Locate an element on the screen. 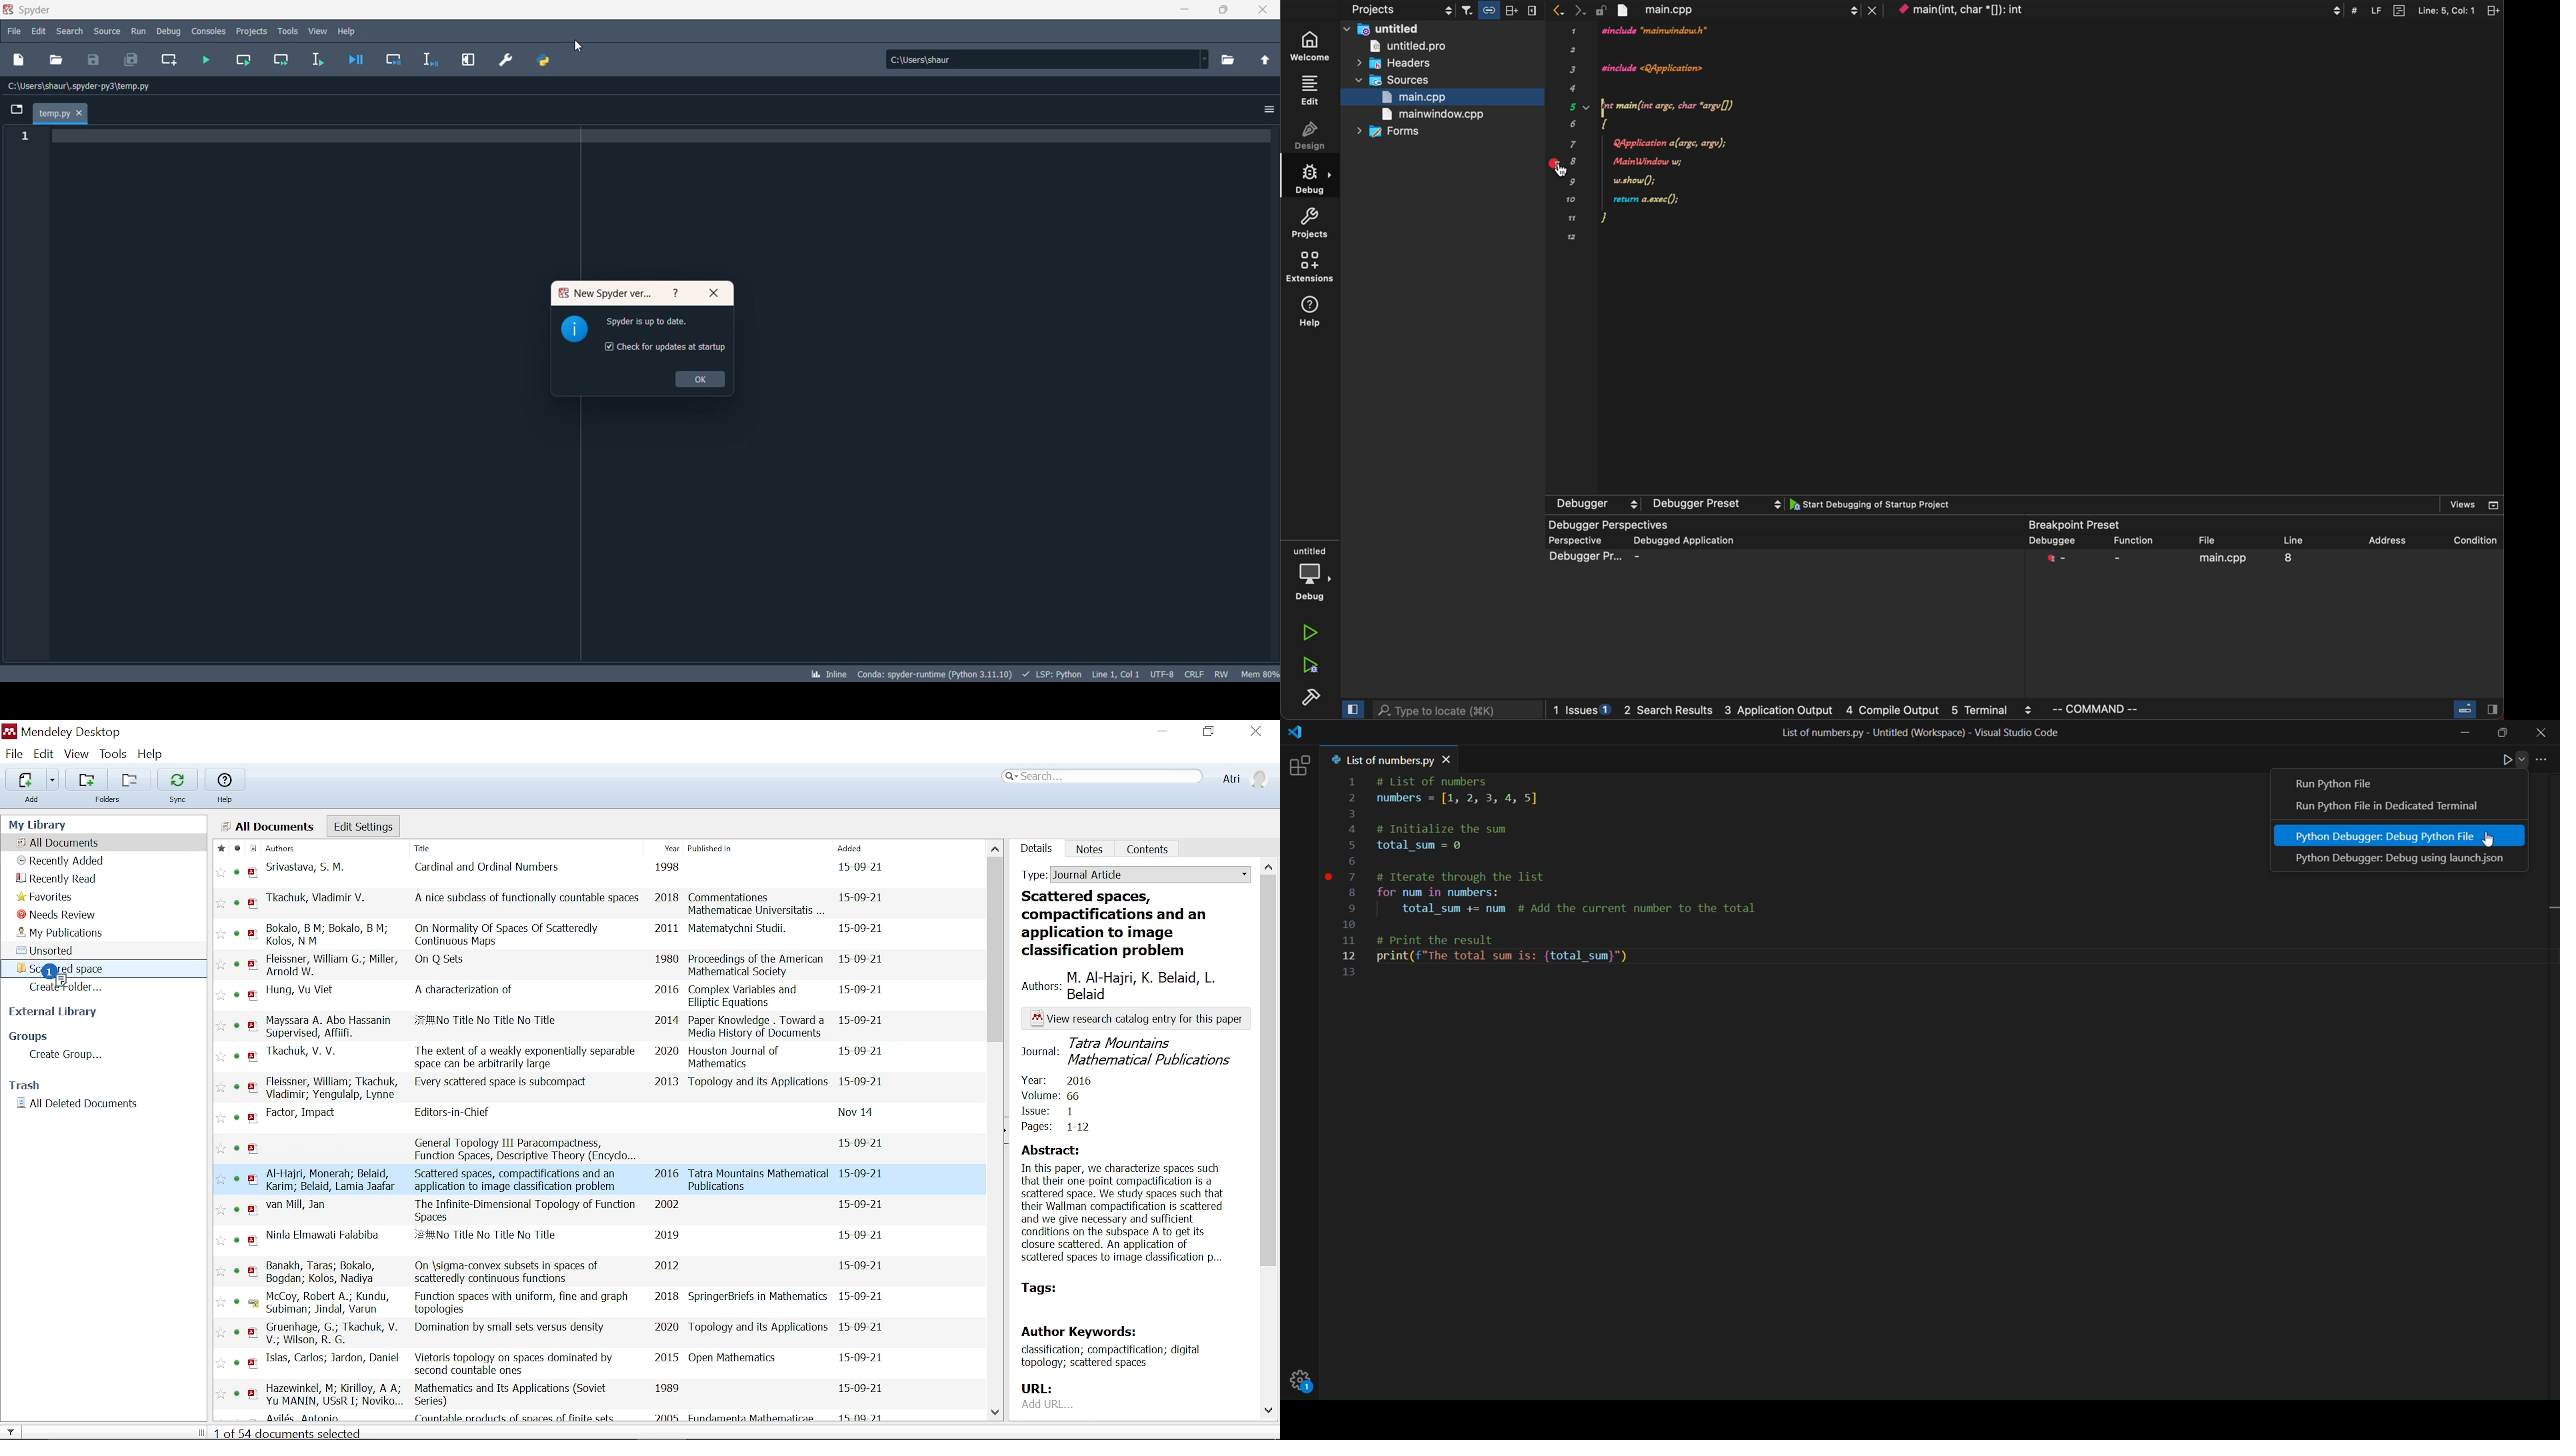 This screenshot has height=1456, width=2576. Open Mathematics is located at coordinates (736, 1359).